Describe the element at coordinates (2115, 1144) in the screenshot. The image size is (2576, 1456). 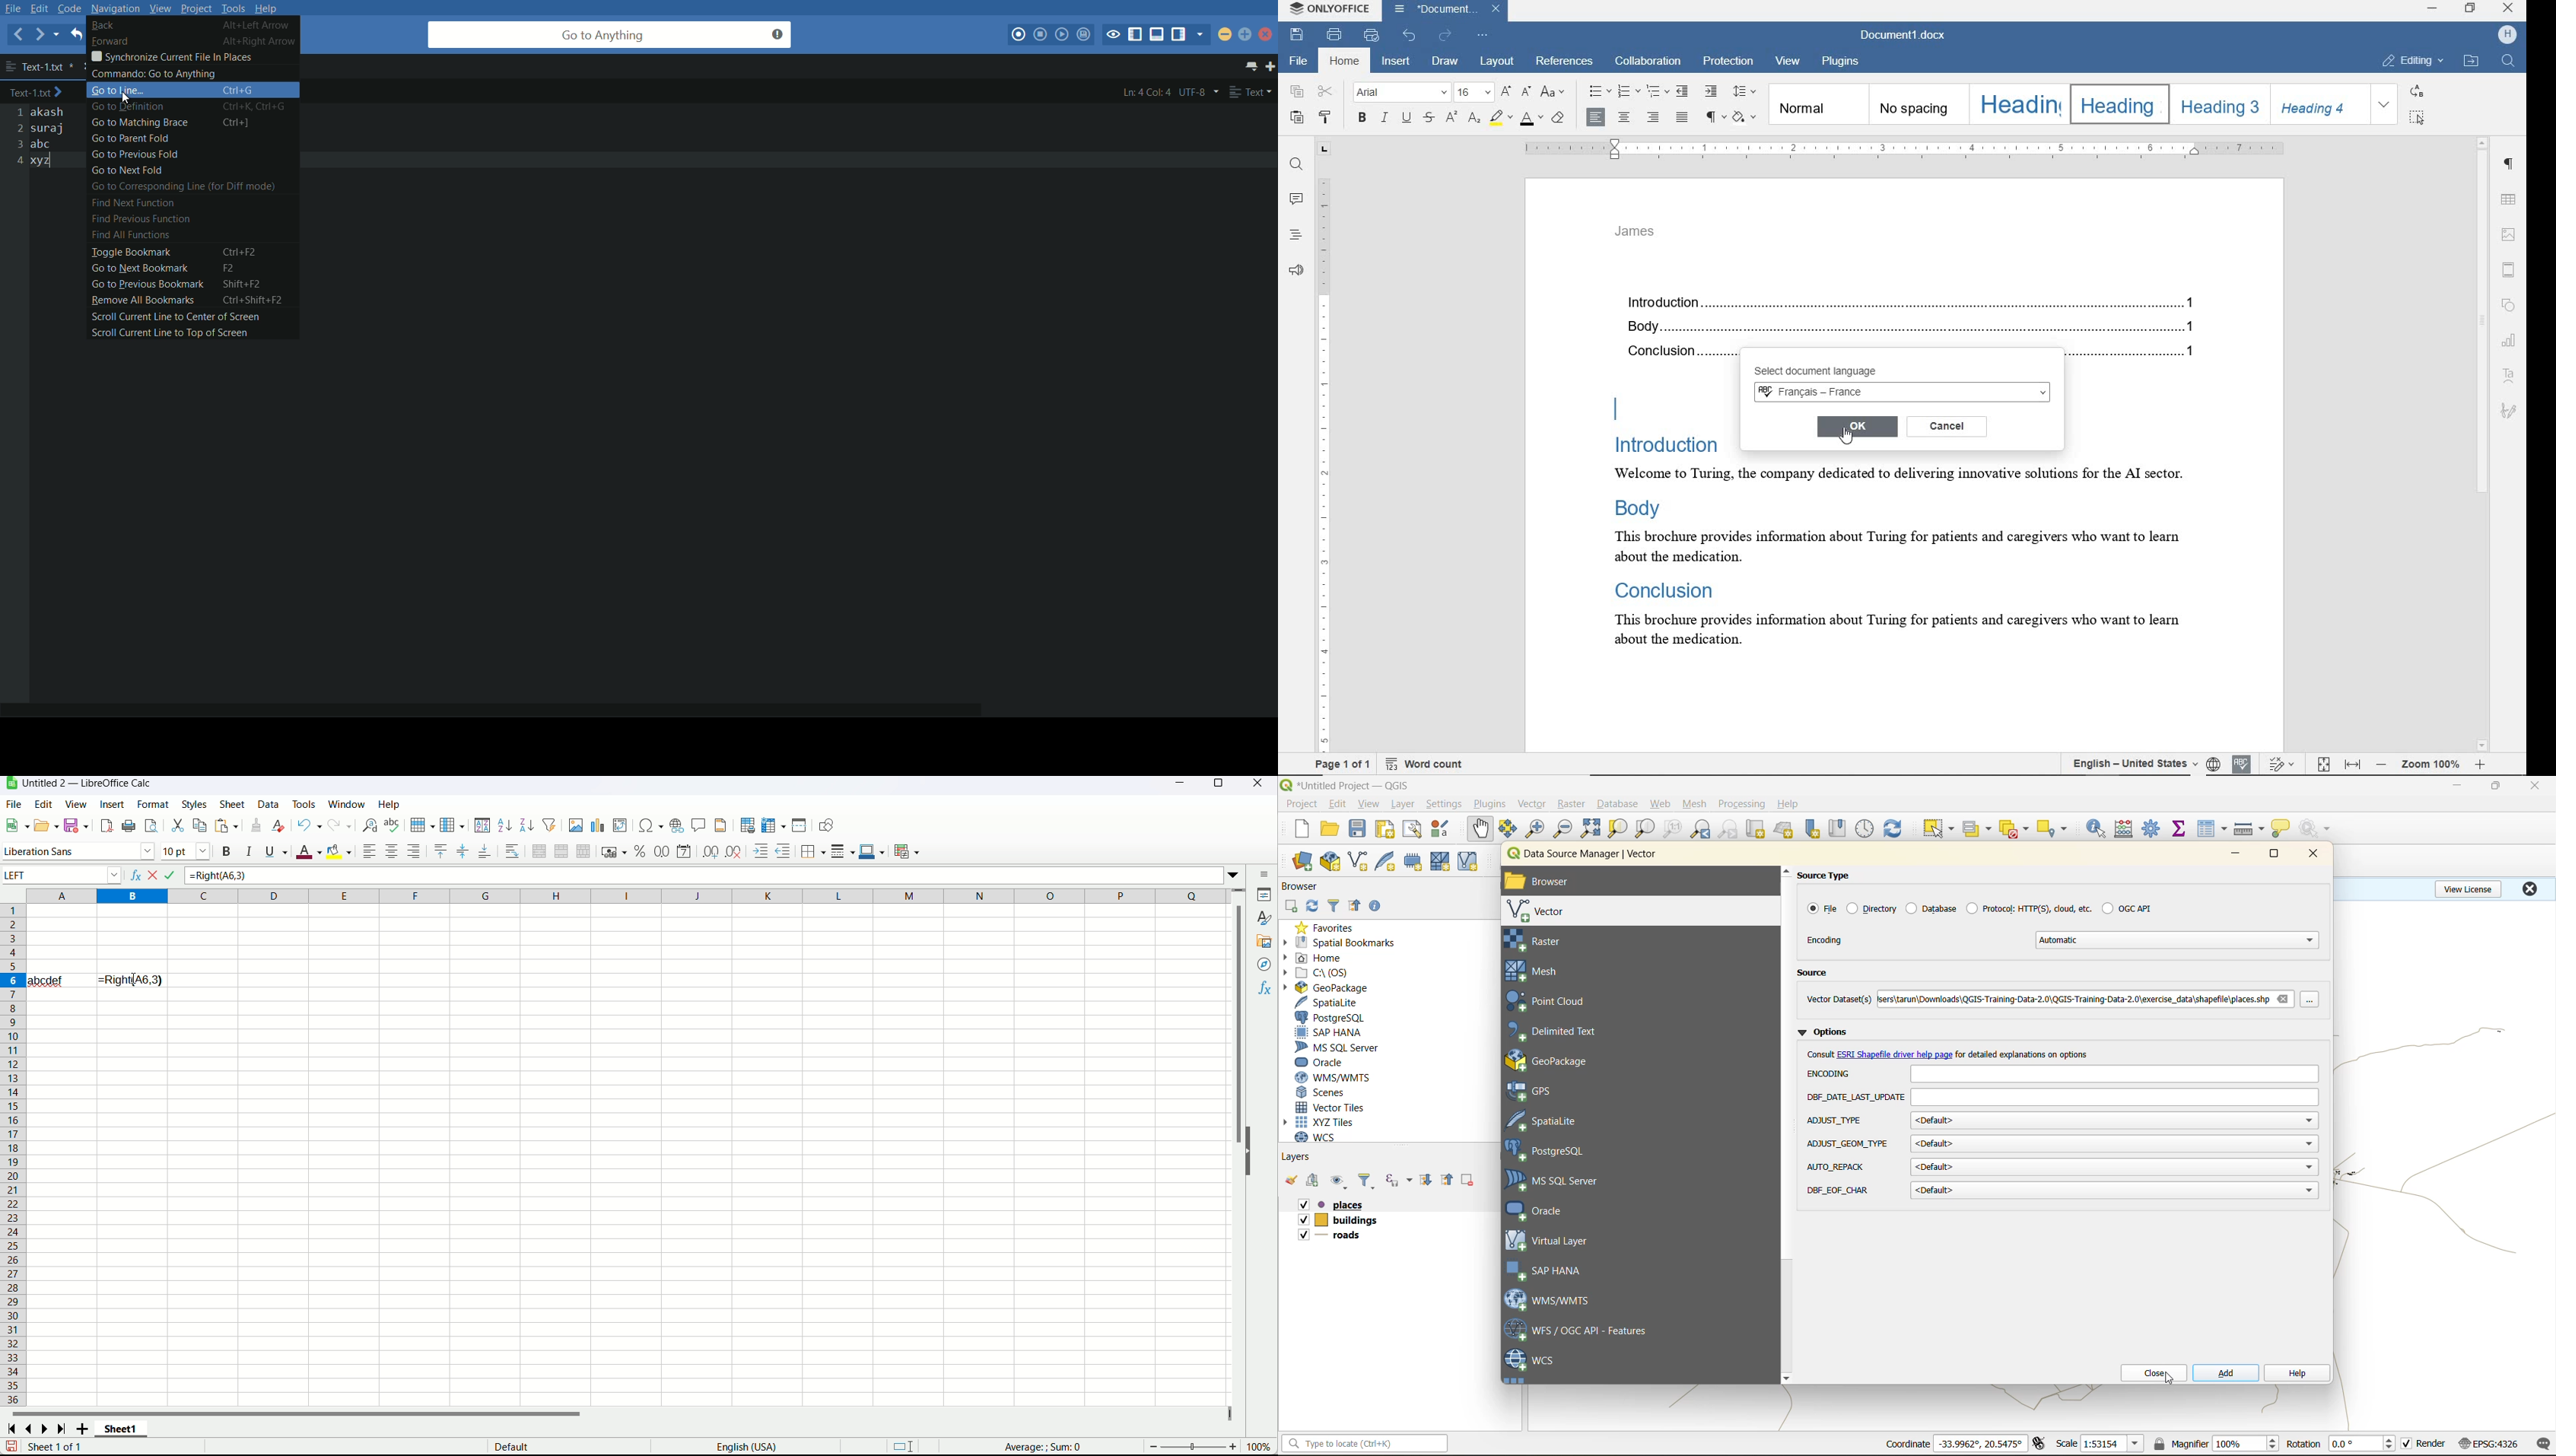
I see `adjust gedm type` at that location.